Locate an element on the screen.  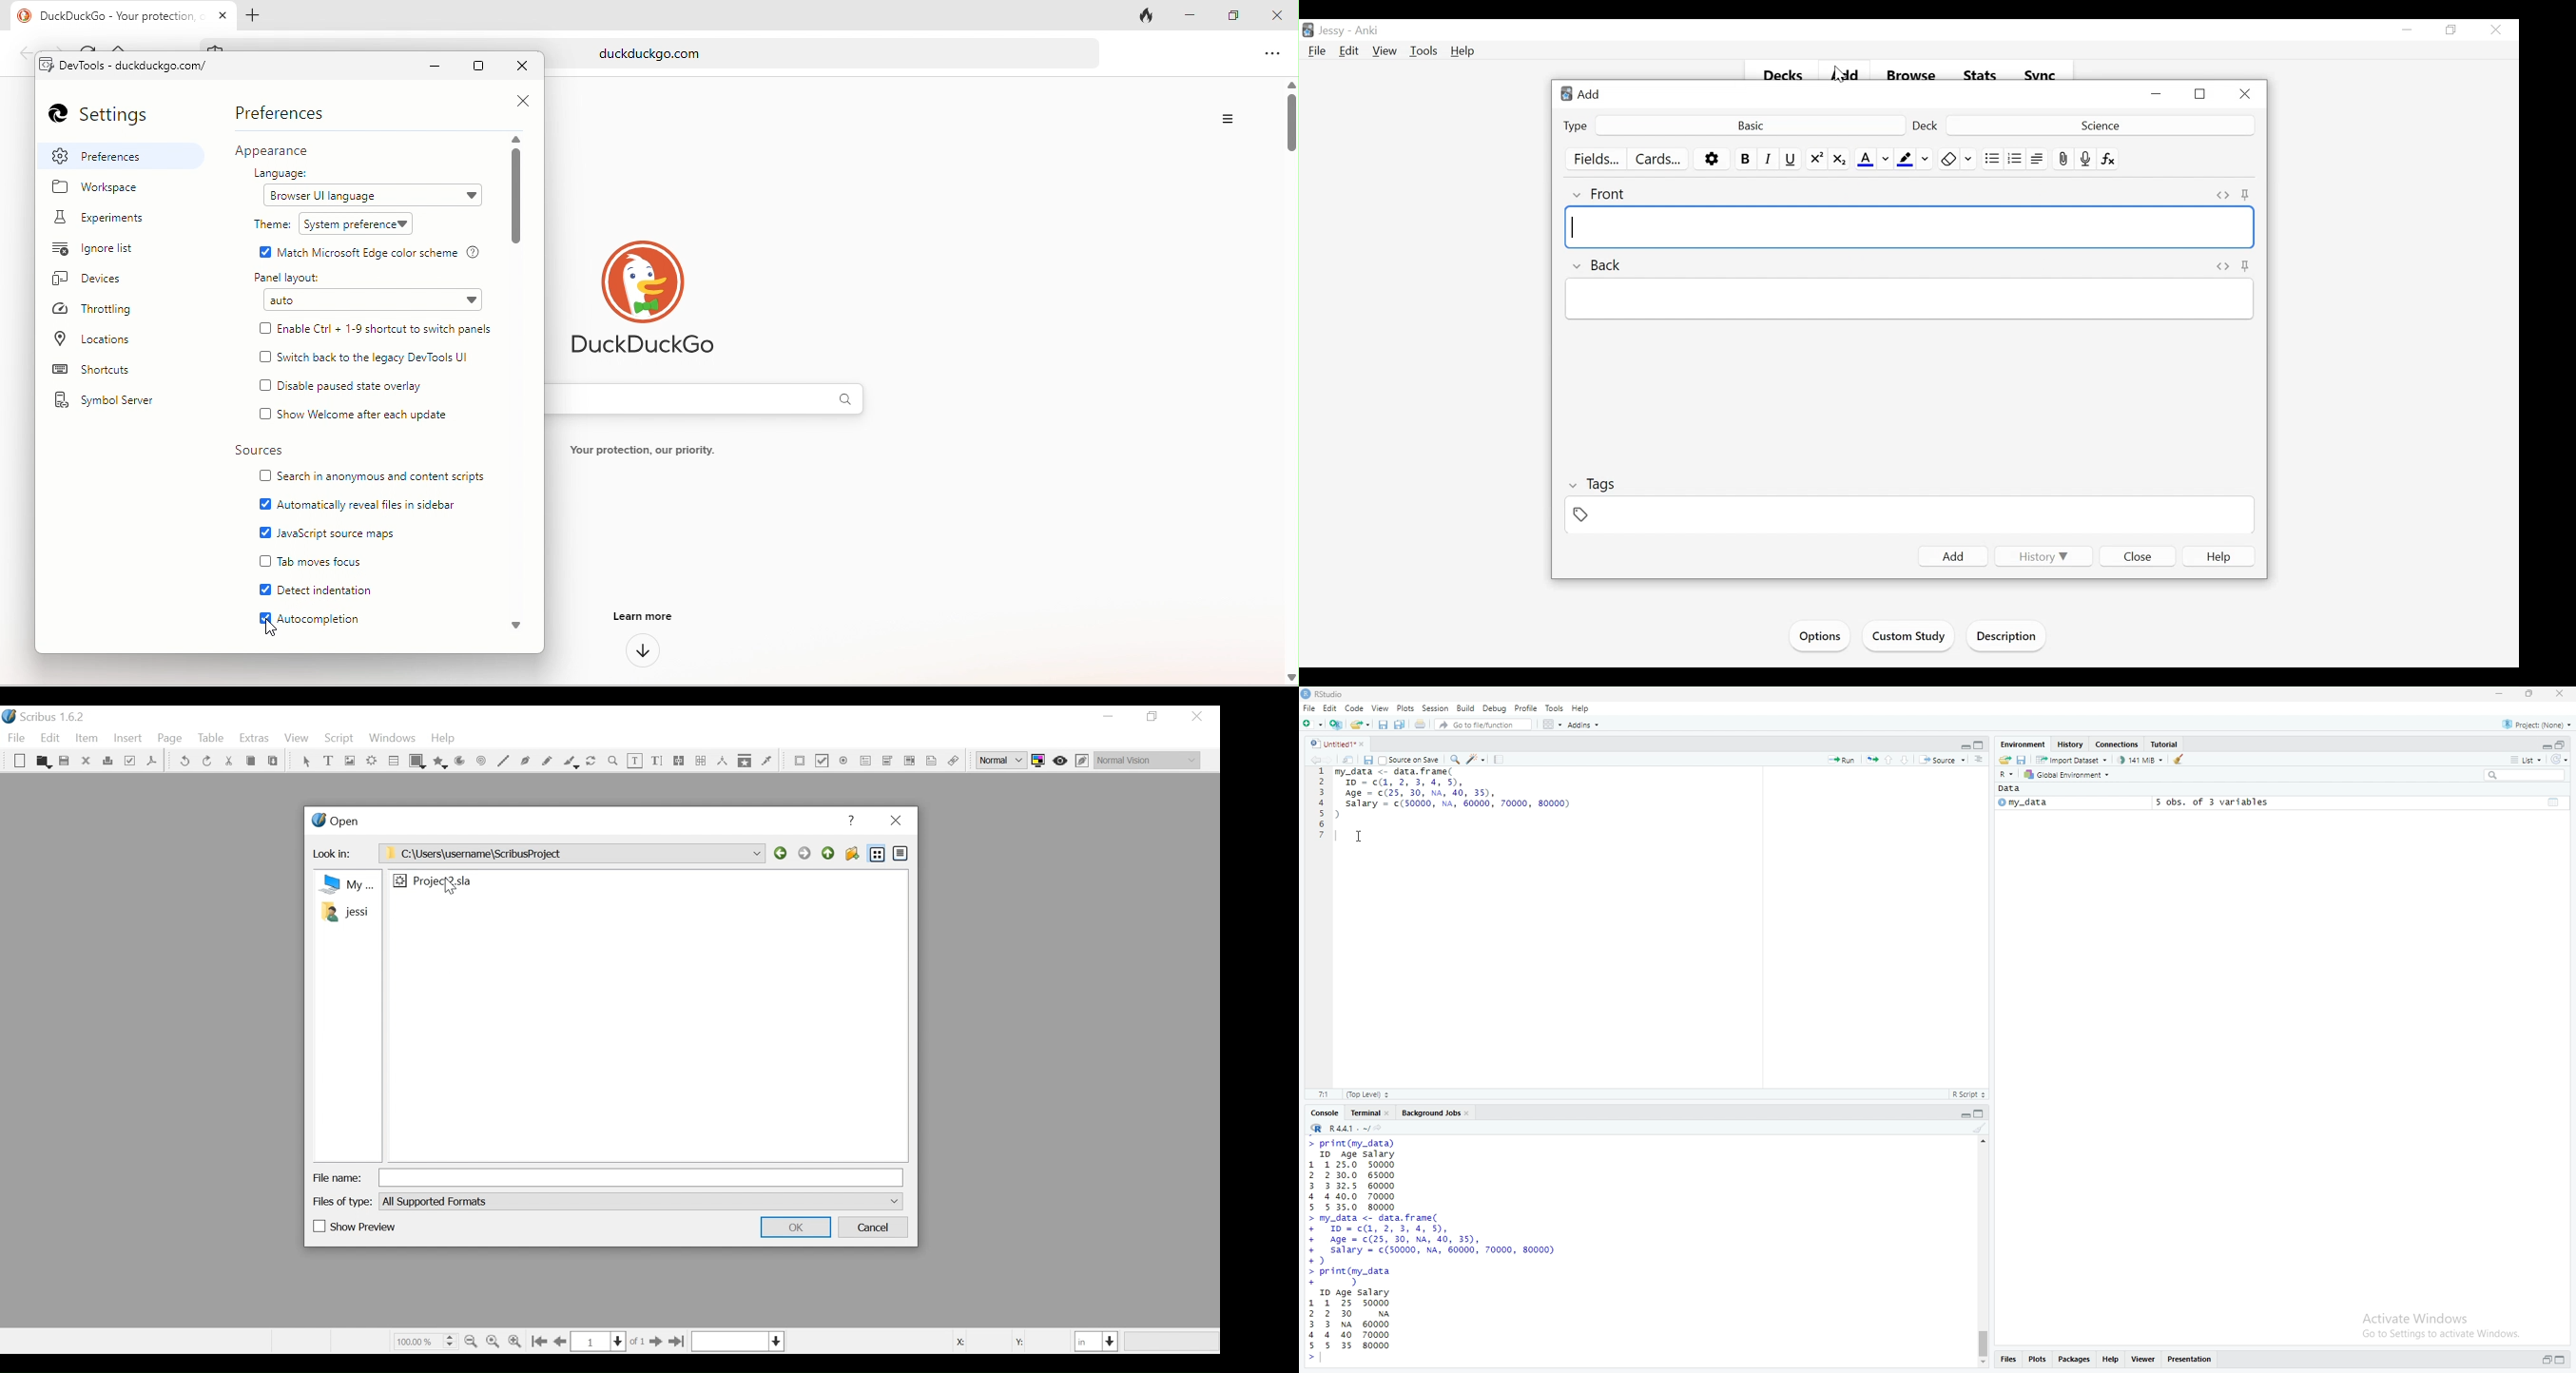
save current document is located at coordinates (1382, 725).